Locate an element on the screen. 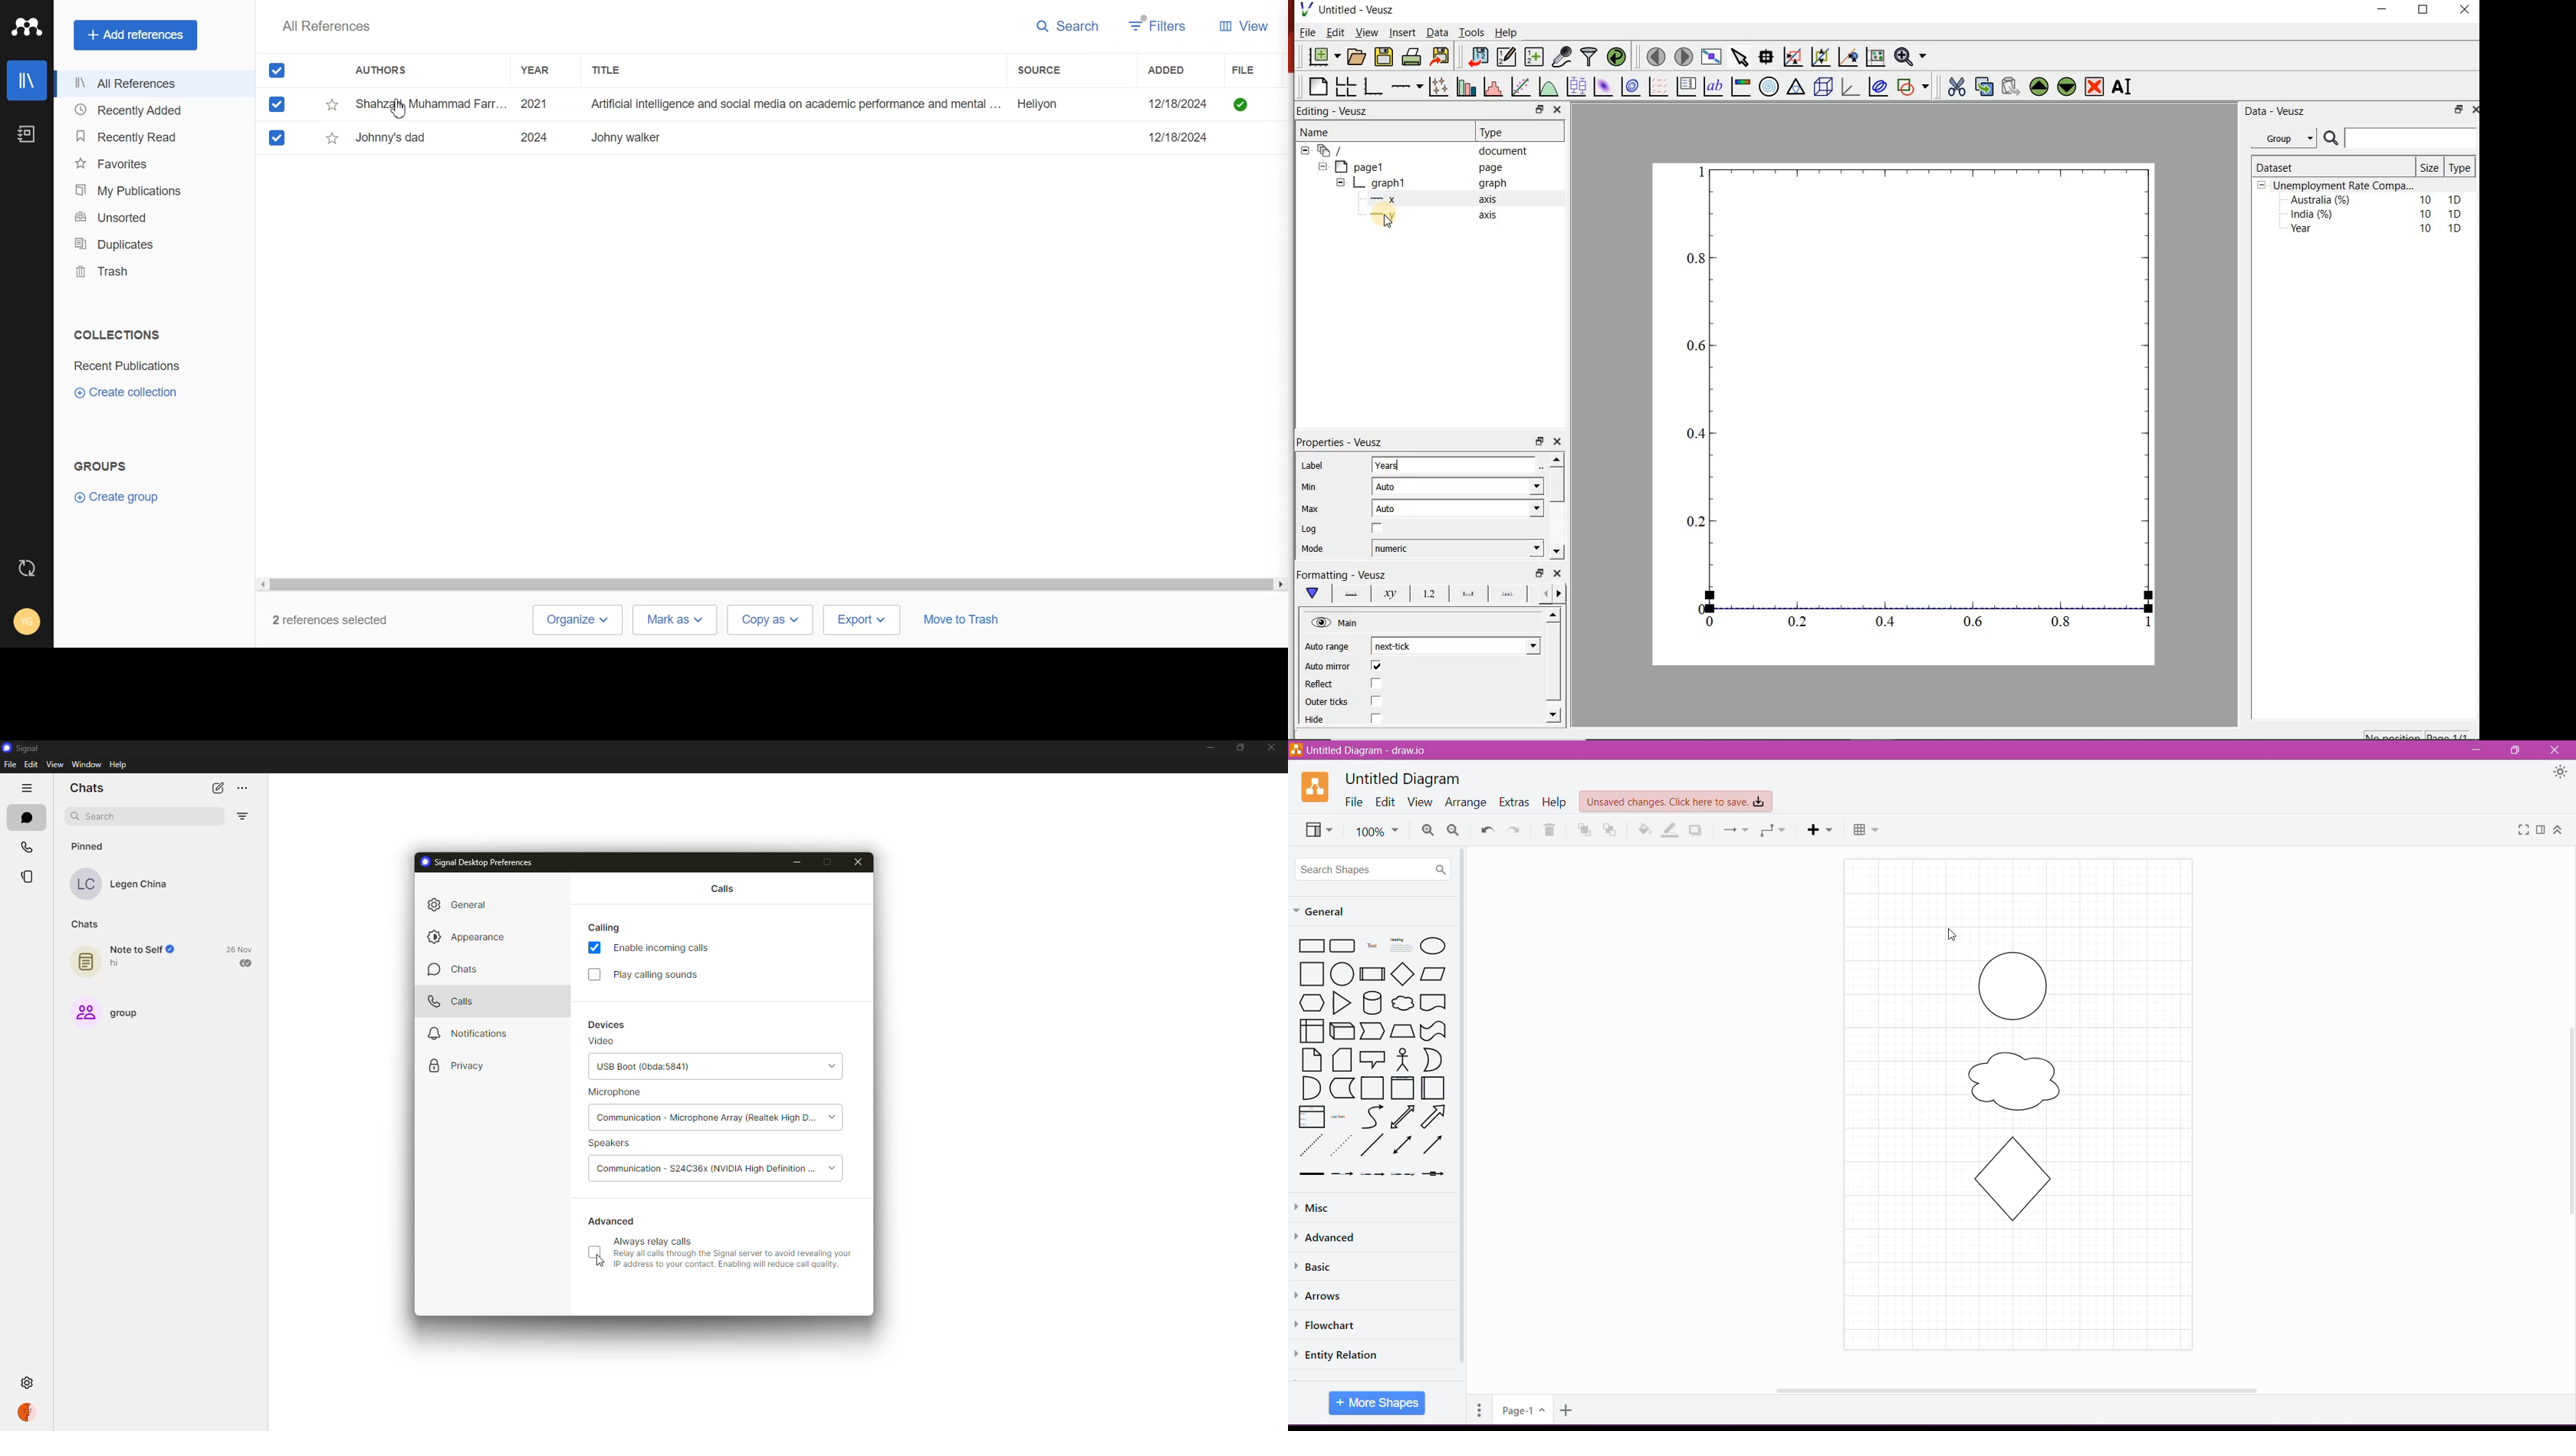  view is located at coordinates (57, 765).